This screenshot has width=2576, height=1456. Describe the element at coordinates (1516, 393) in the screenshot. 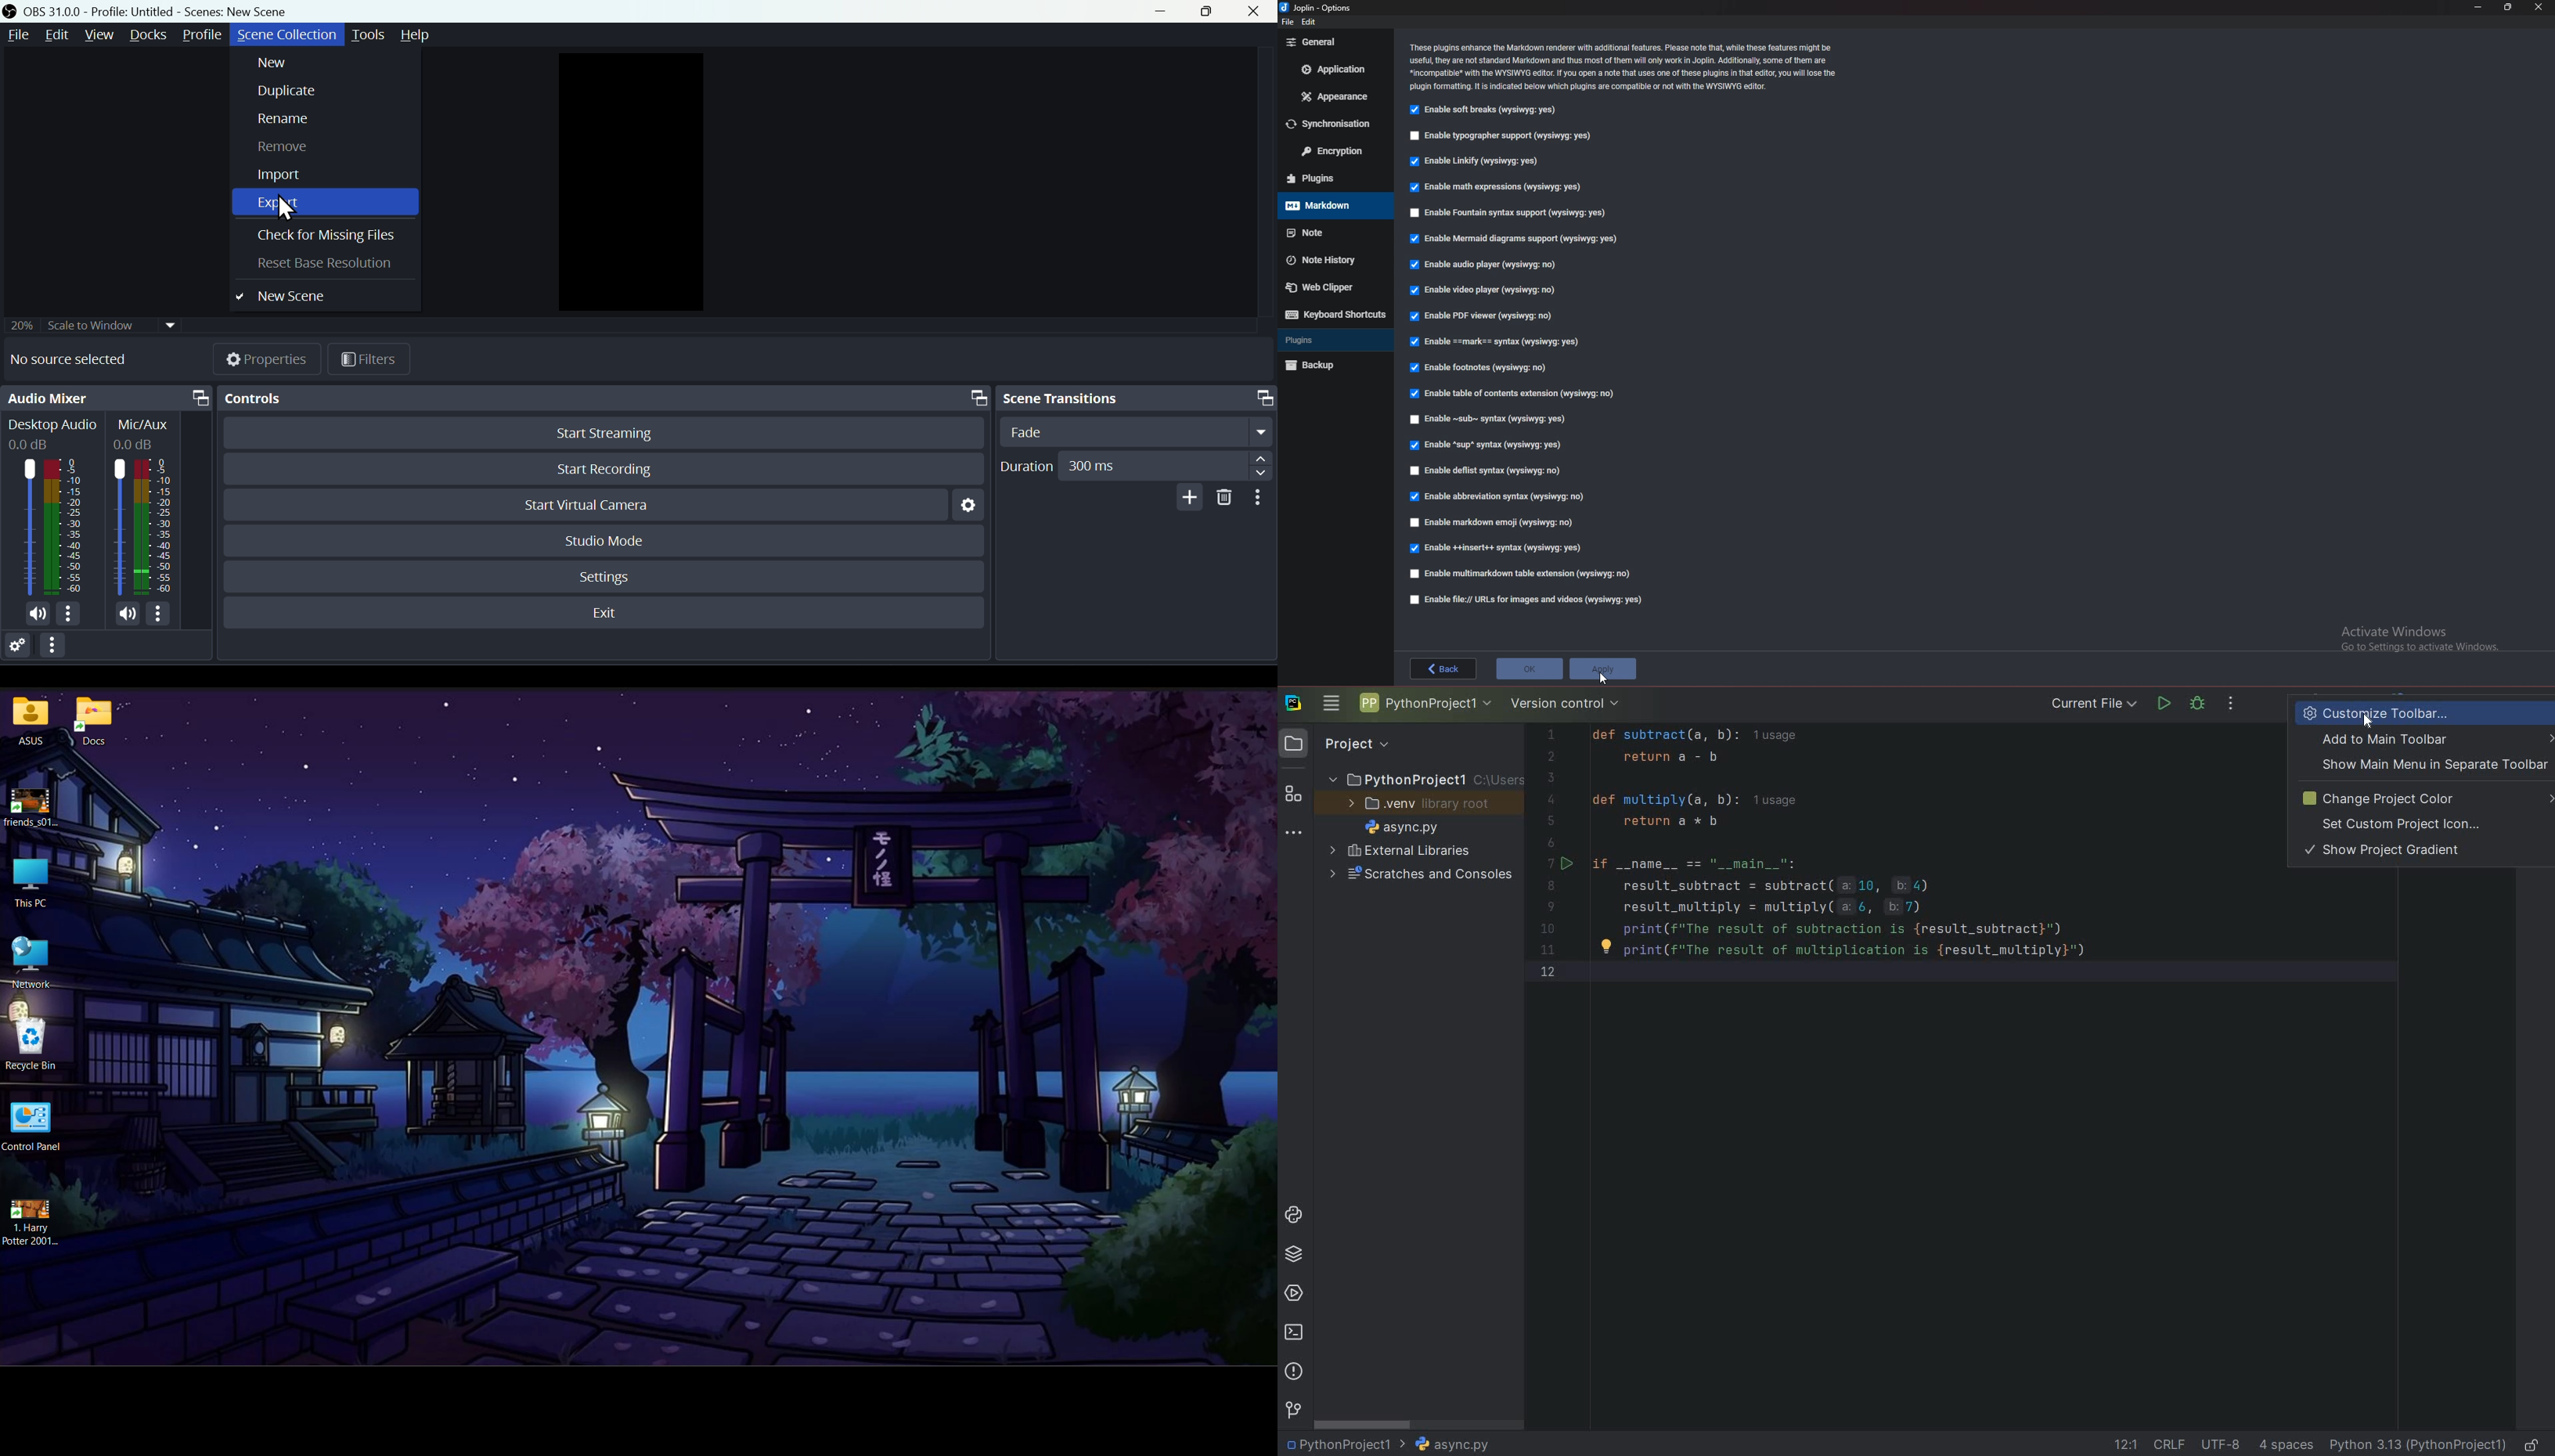

I see `enable table of contents` at that location.